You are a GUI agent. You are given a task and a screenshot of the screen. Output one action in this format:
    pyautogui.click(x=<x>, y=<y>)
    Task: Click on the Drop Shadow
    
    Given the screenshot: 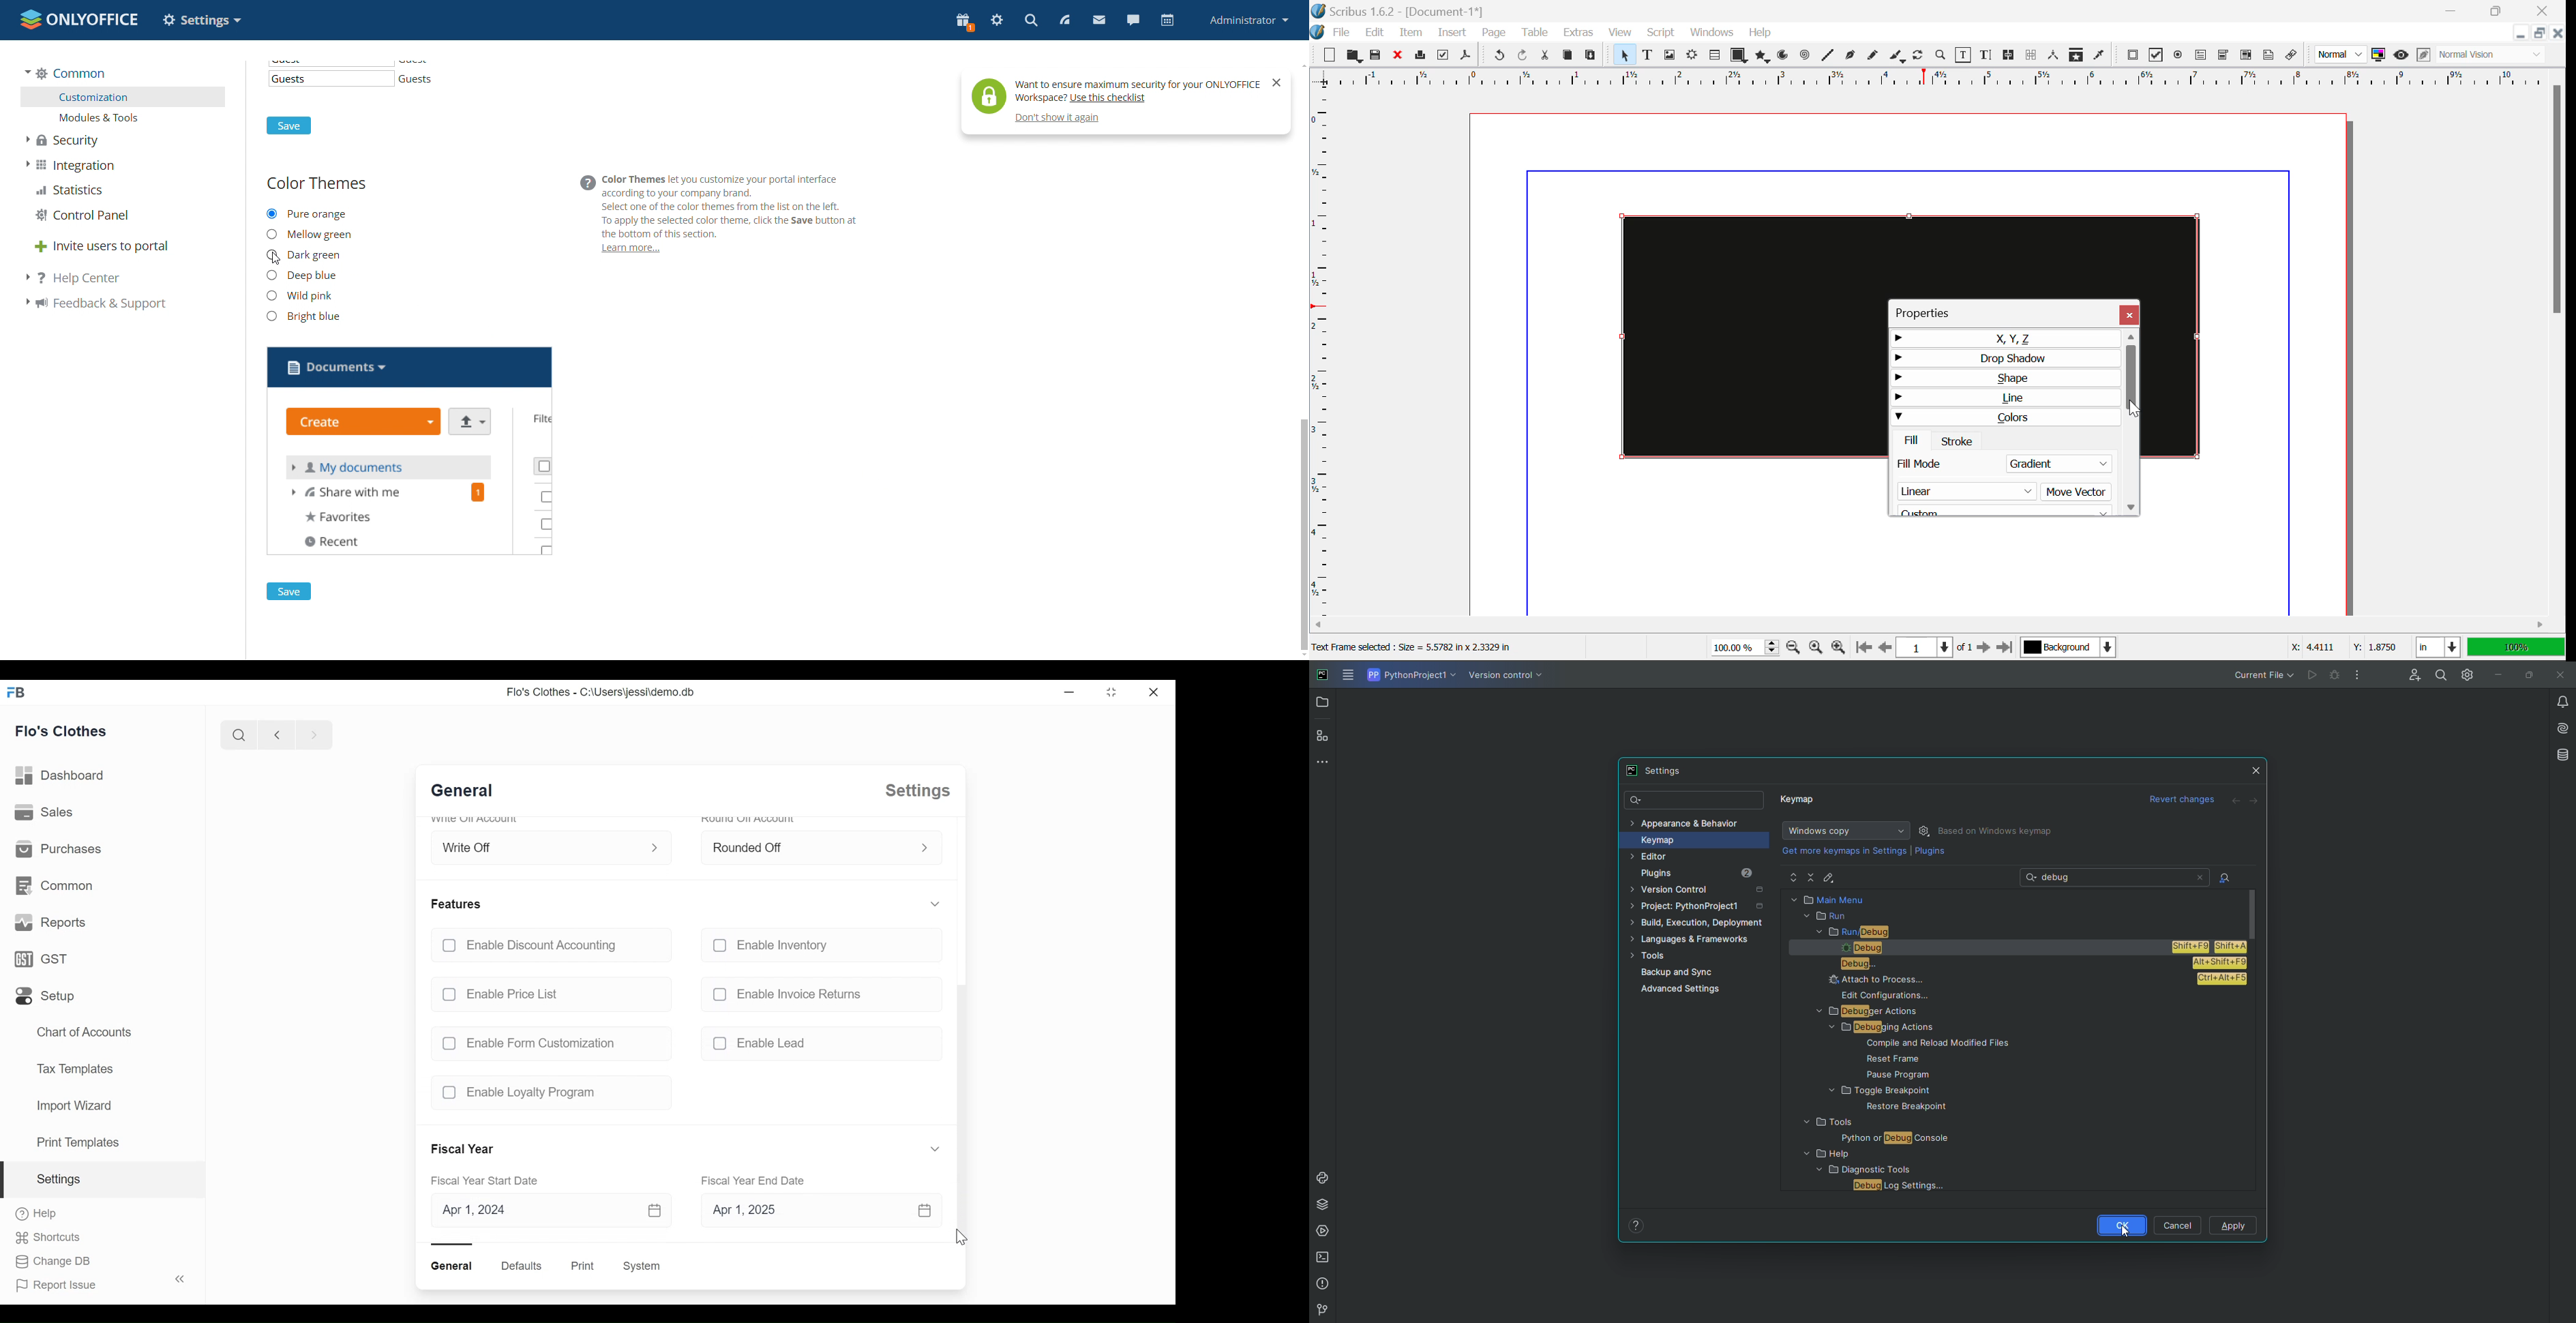 What is the action you would take?
    pyautogui.click(x=2007, y=358)
    